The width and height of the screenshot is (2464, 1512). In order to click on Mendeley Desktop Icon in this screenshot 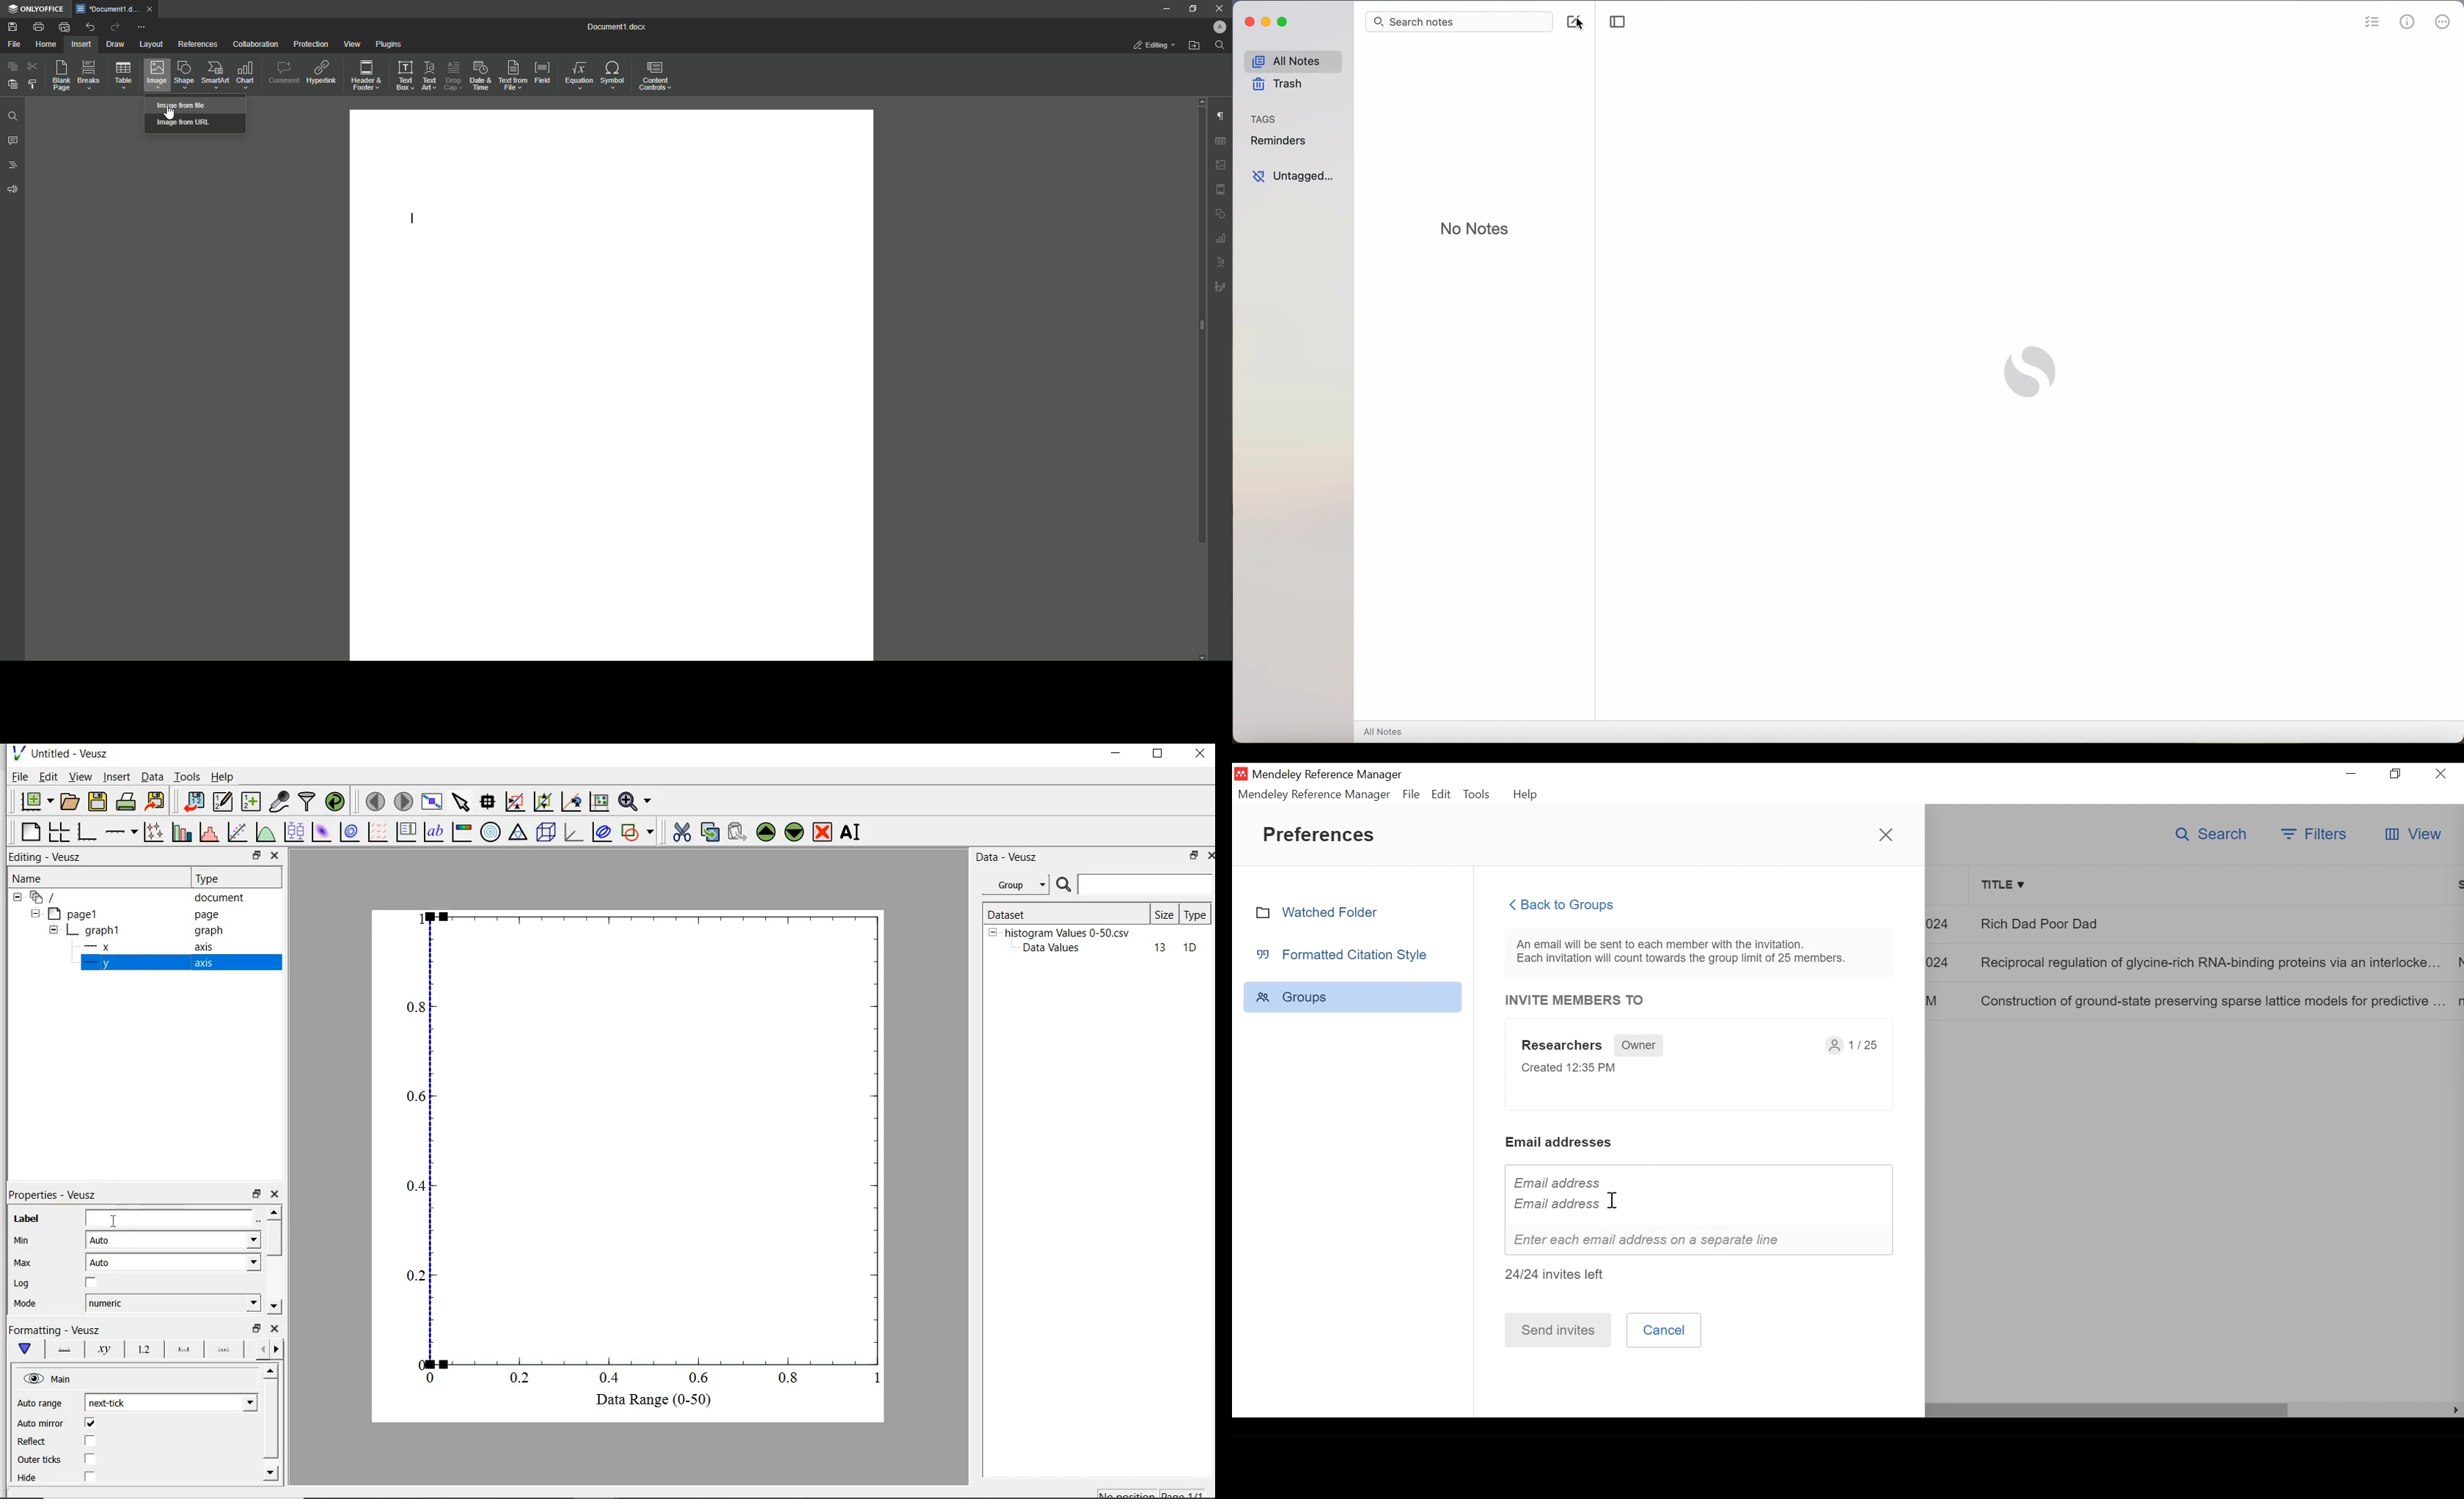, I will do `click(1241, 774)`.